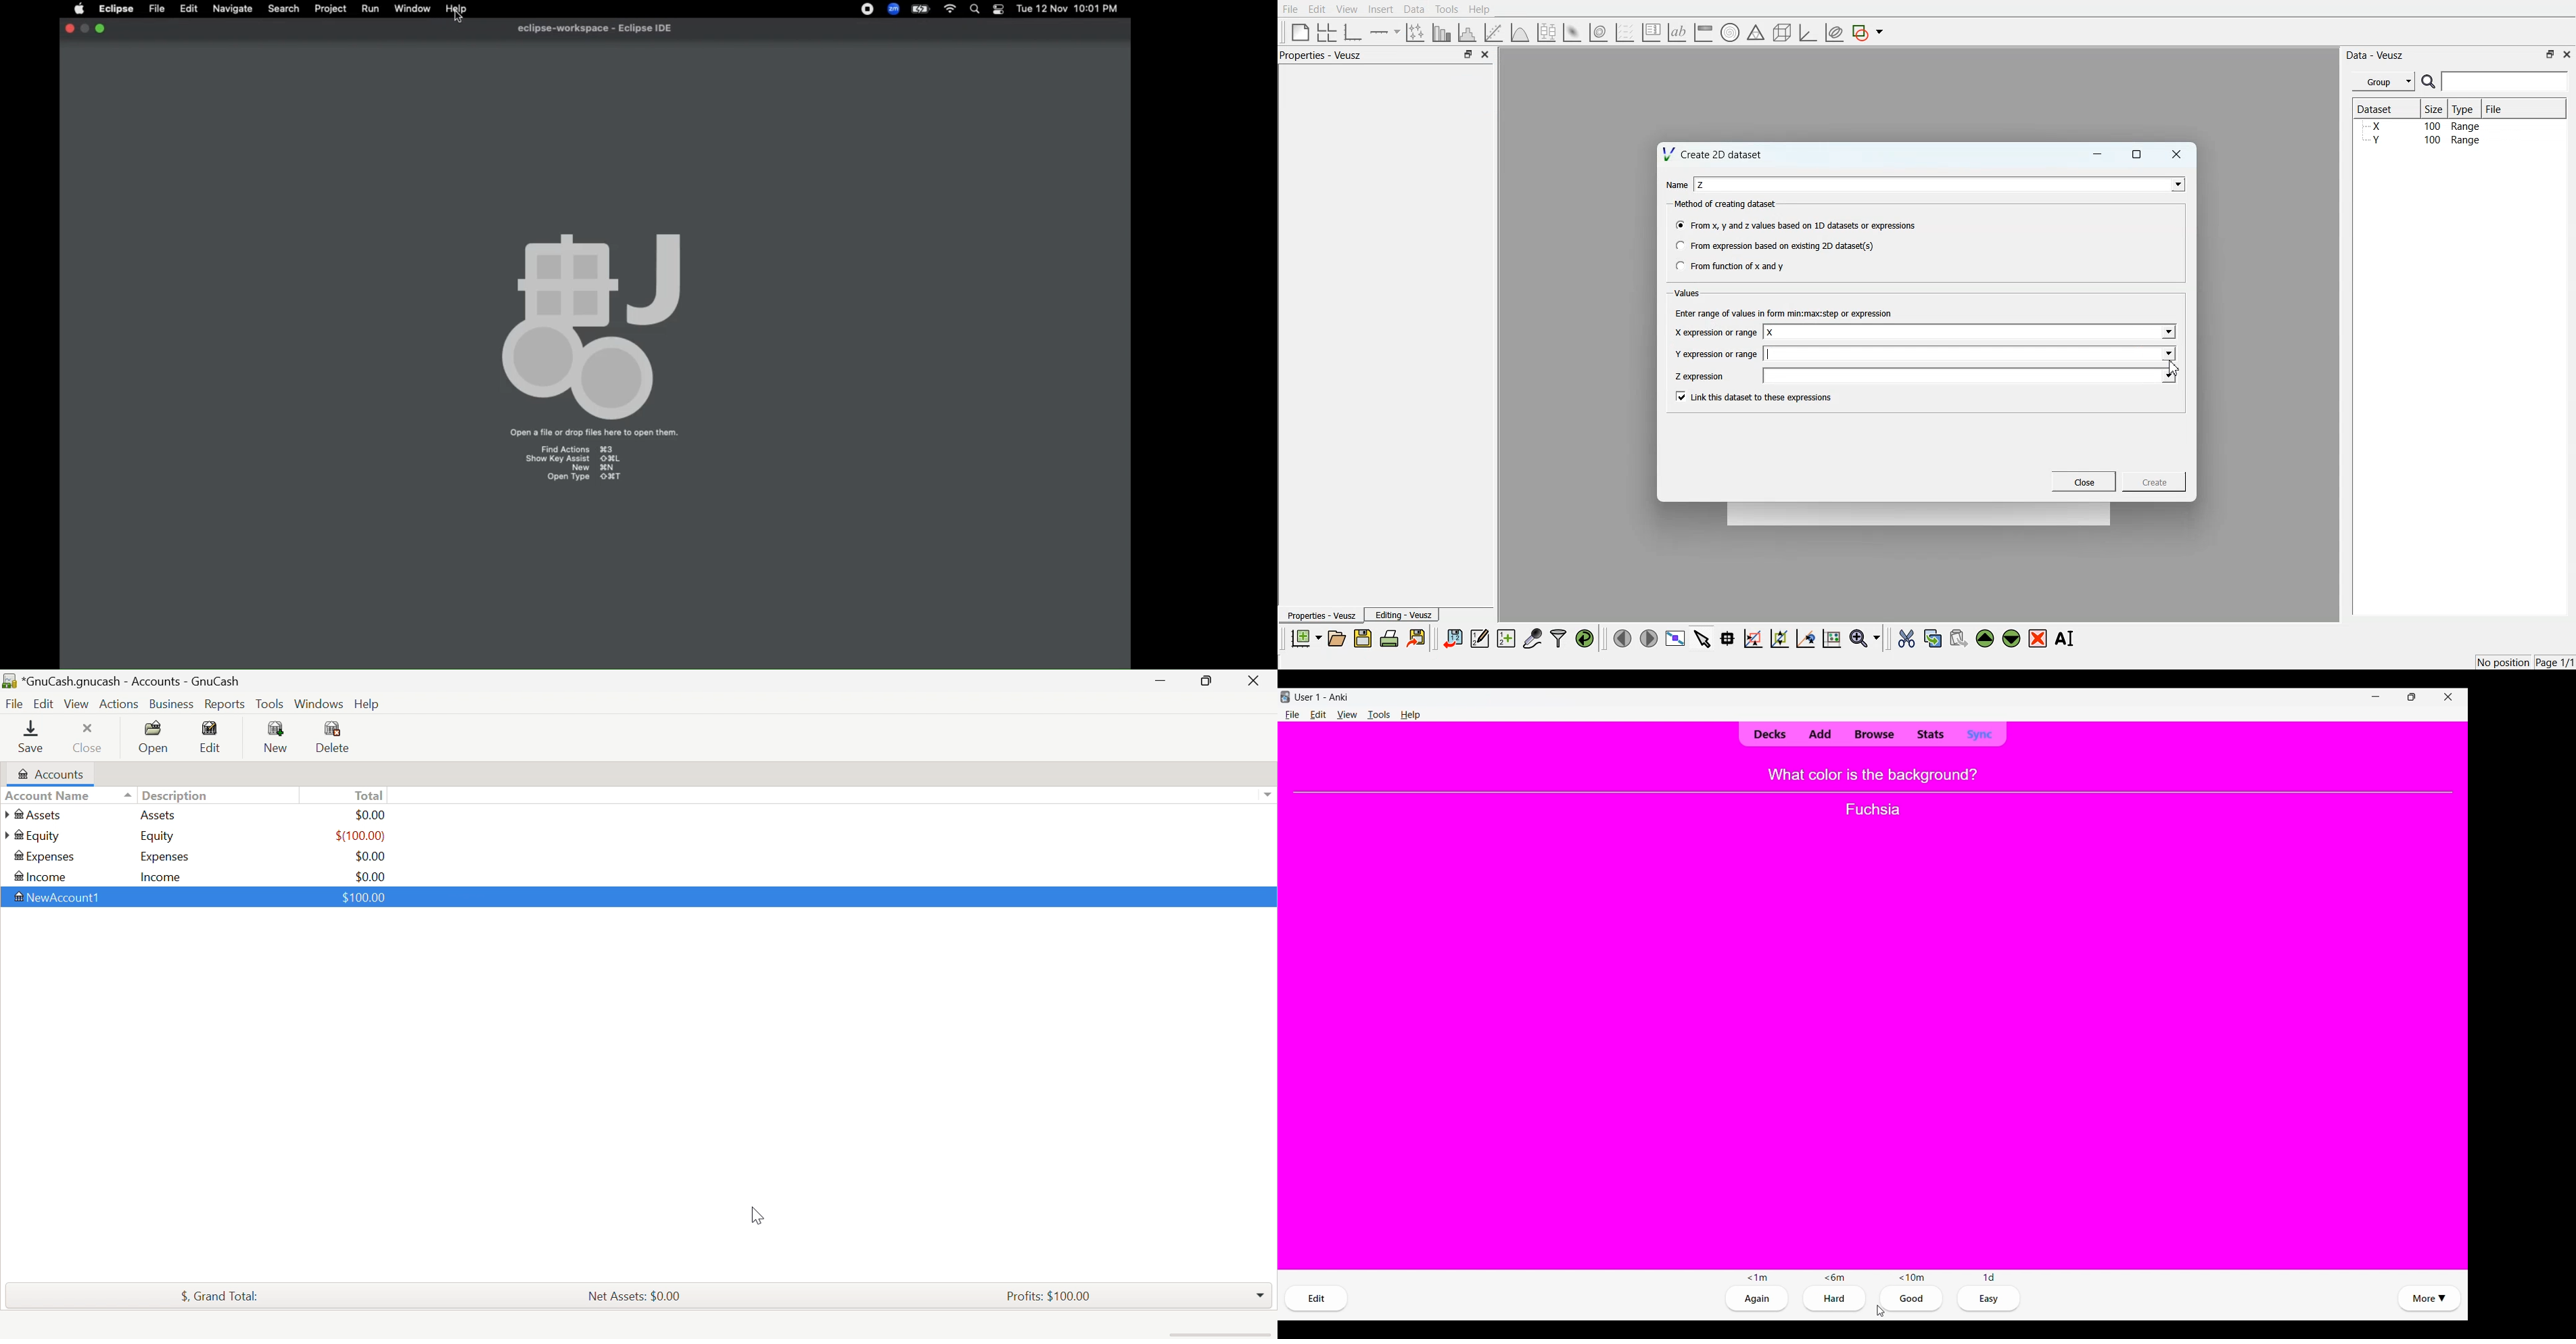 This screenshot has height=1344, width=2576. What do you see at coordinates (1971, 333) in the screenshot?
I see `Enter name` at bounding box center [1971, 333].